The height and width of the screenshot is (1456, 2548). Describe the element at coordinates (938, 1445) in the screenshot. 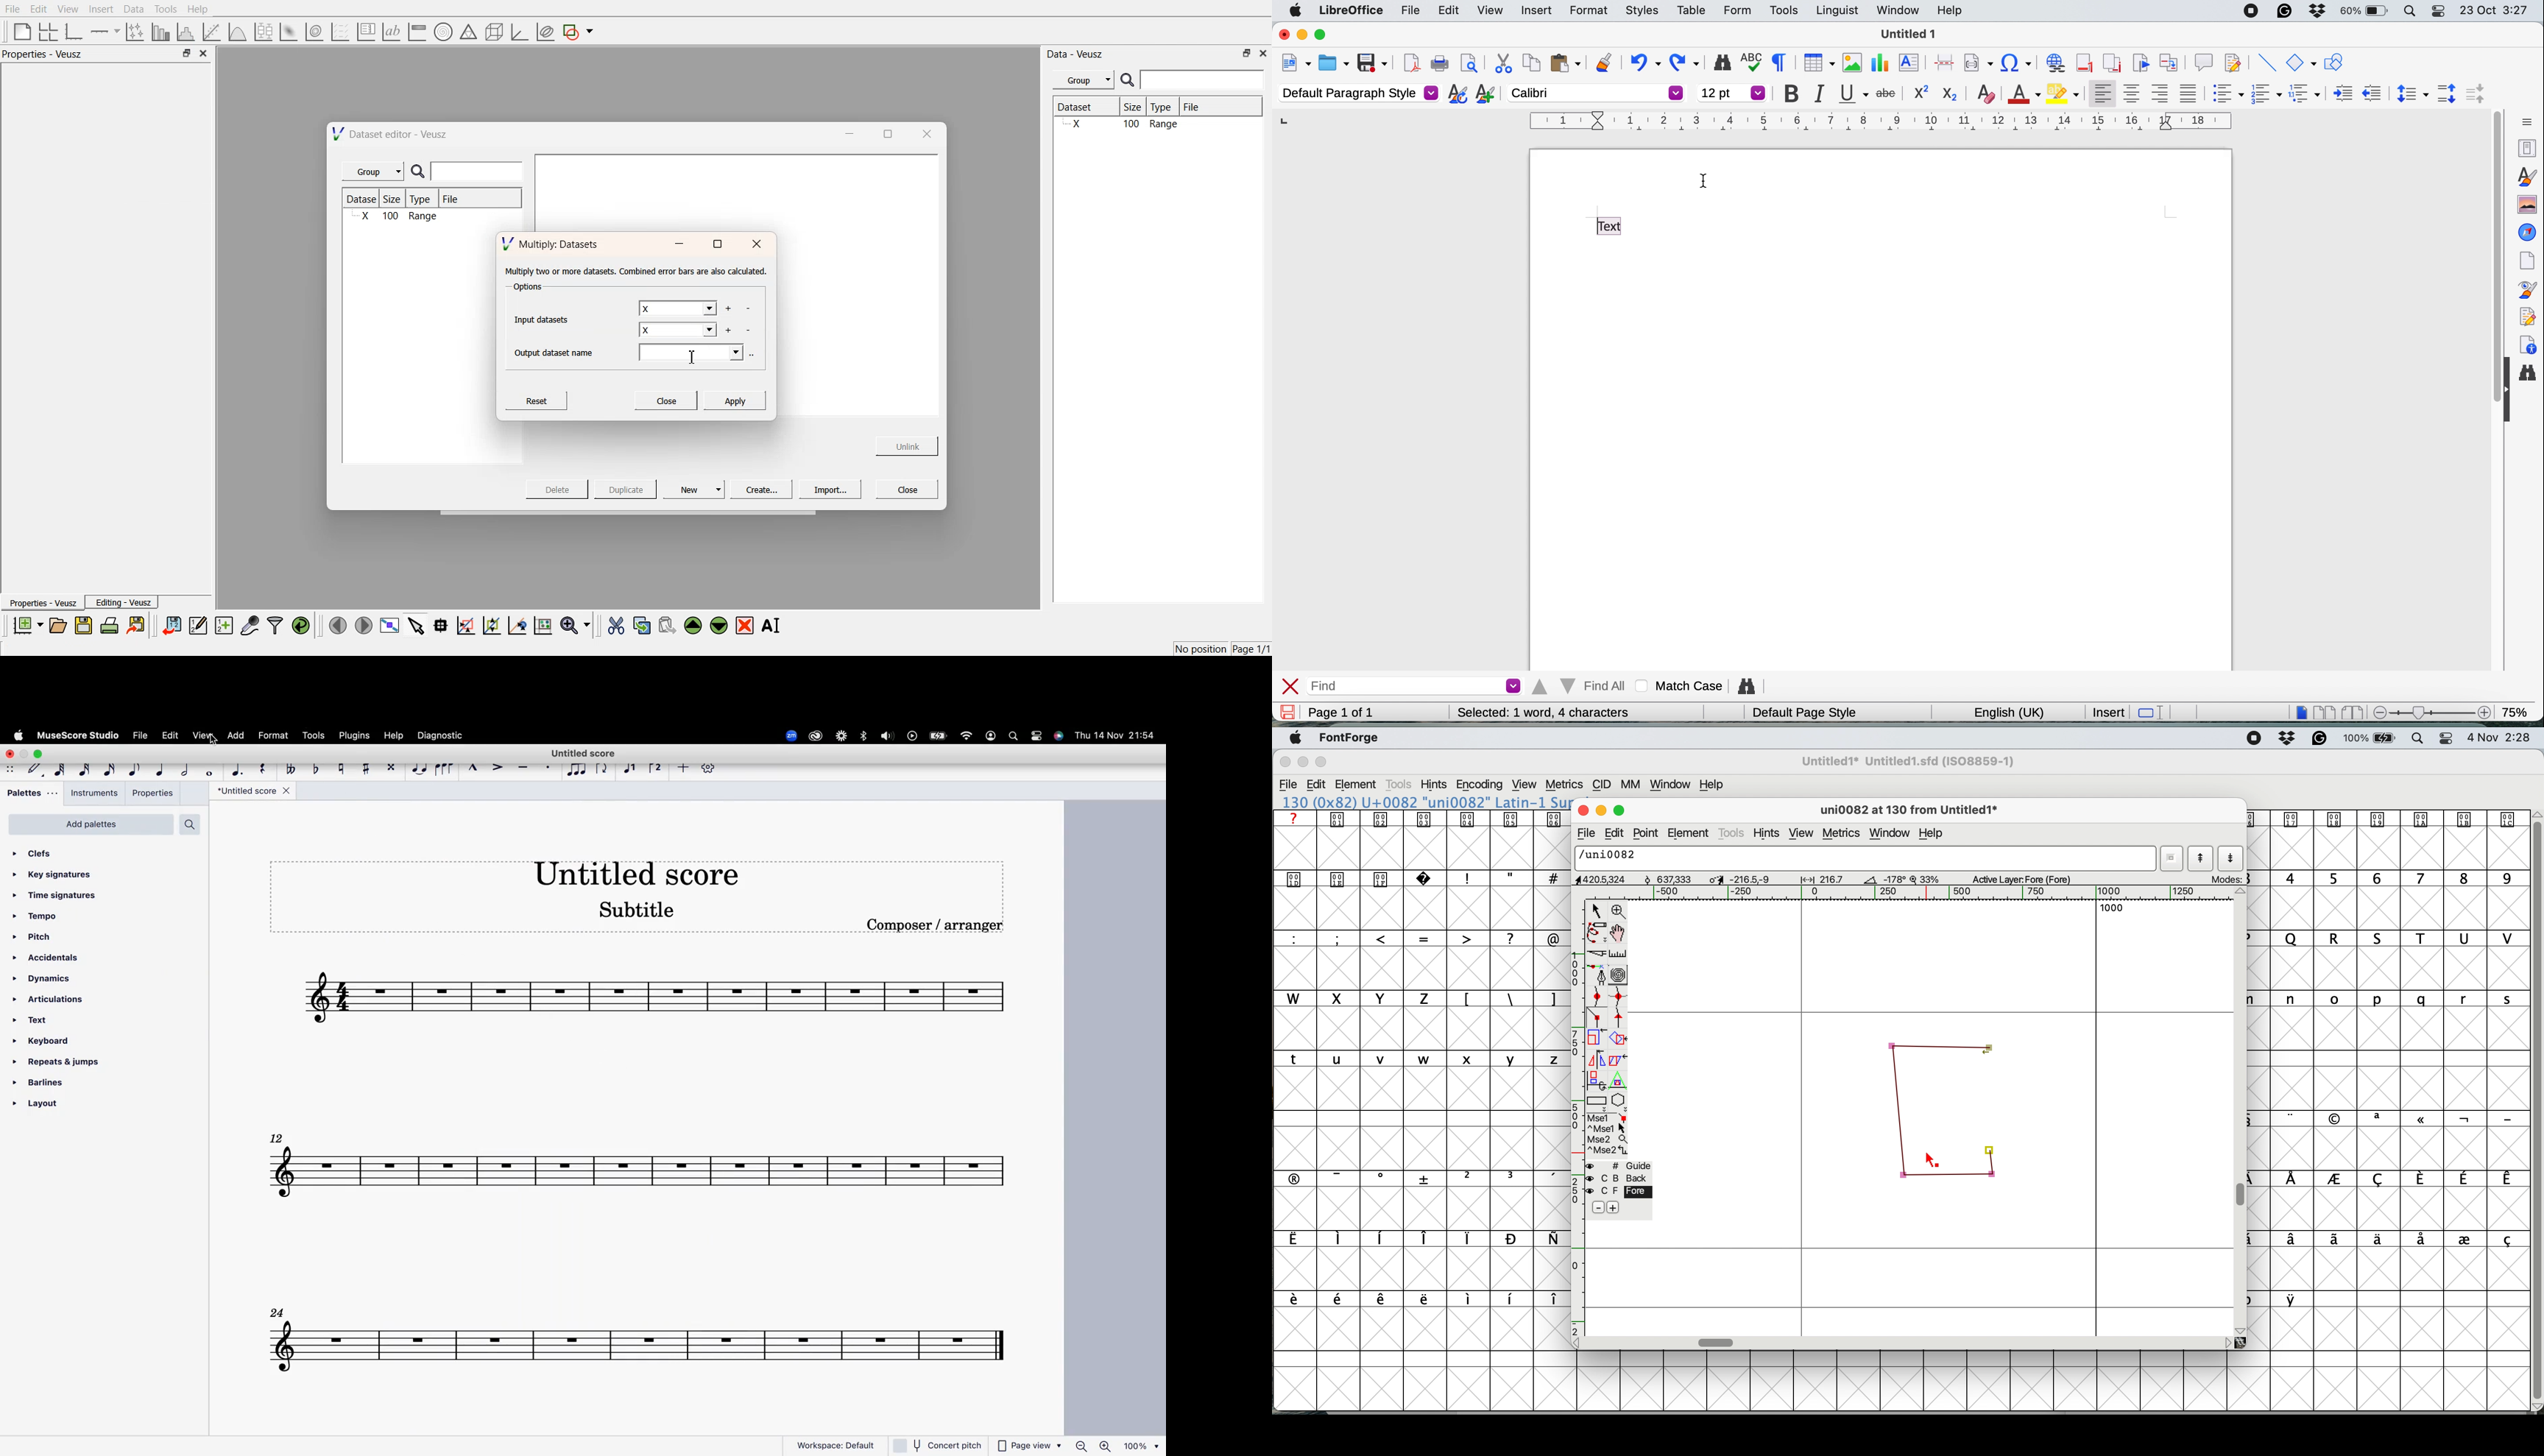

I see `concert pitch` at that location.